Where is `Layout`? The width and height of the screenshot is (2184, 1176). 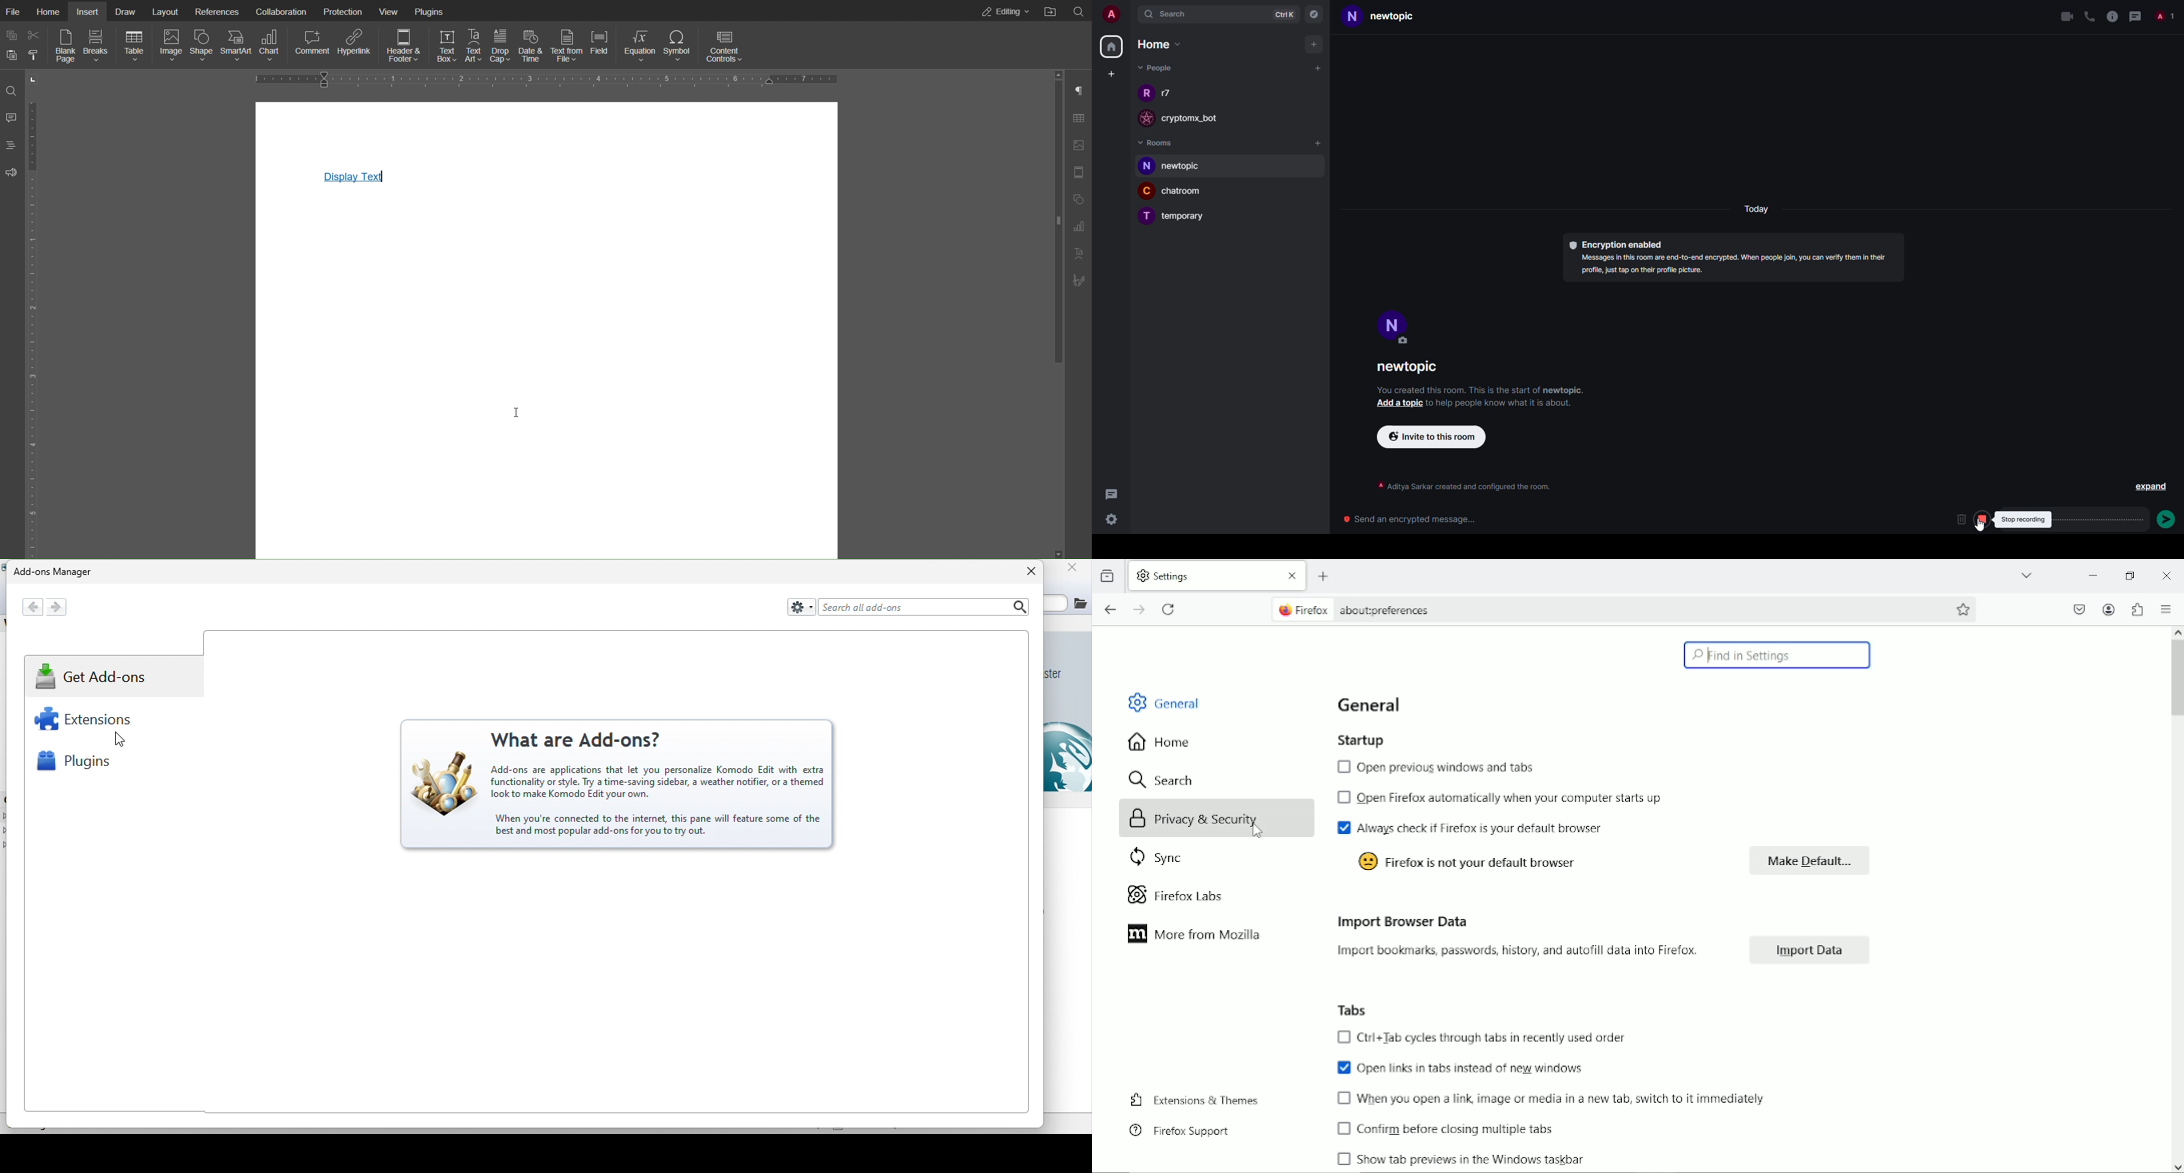
Layout is located at coordinates (167, 11).